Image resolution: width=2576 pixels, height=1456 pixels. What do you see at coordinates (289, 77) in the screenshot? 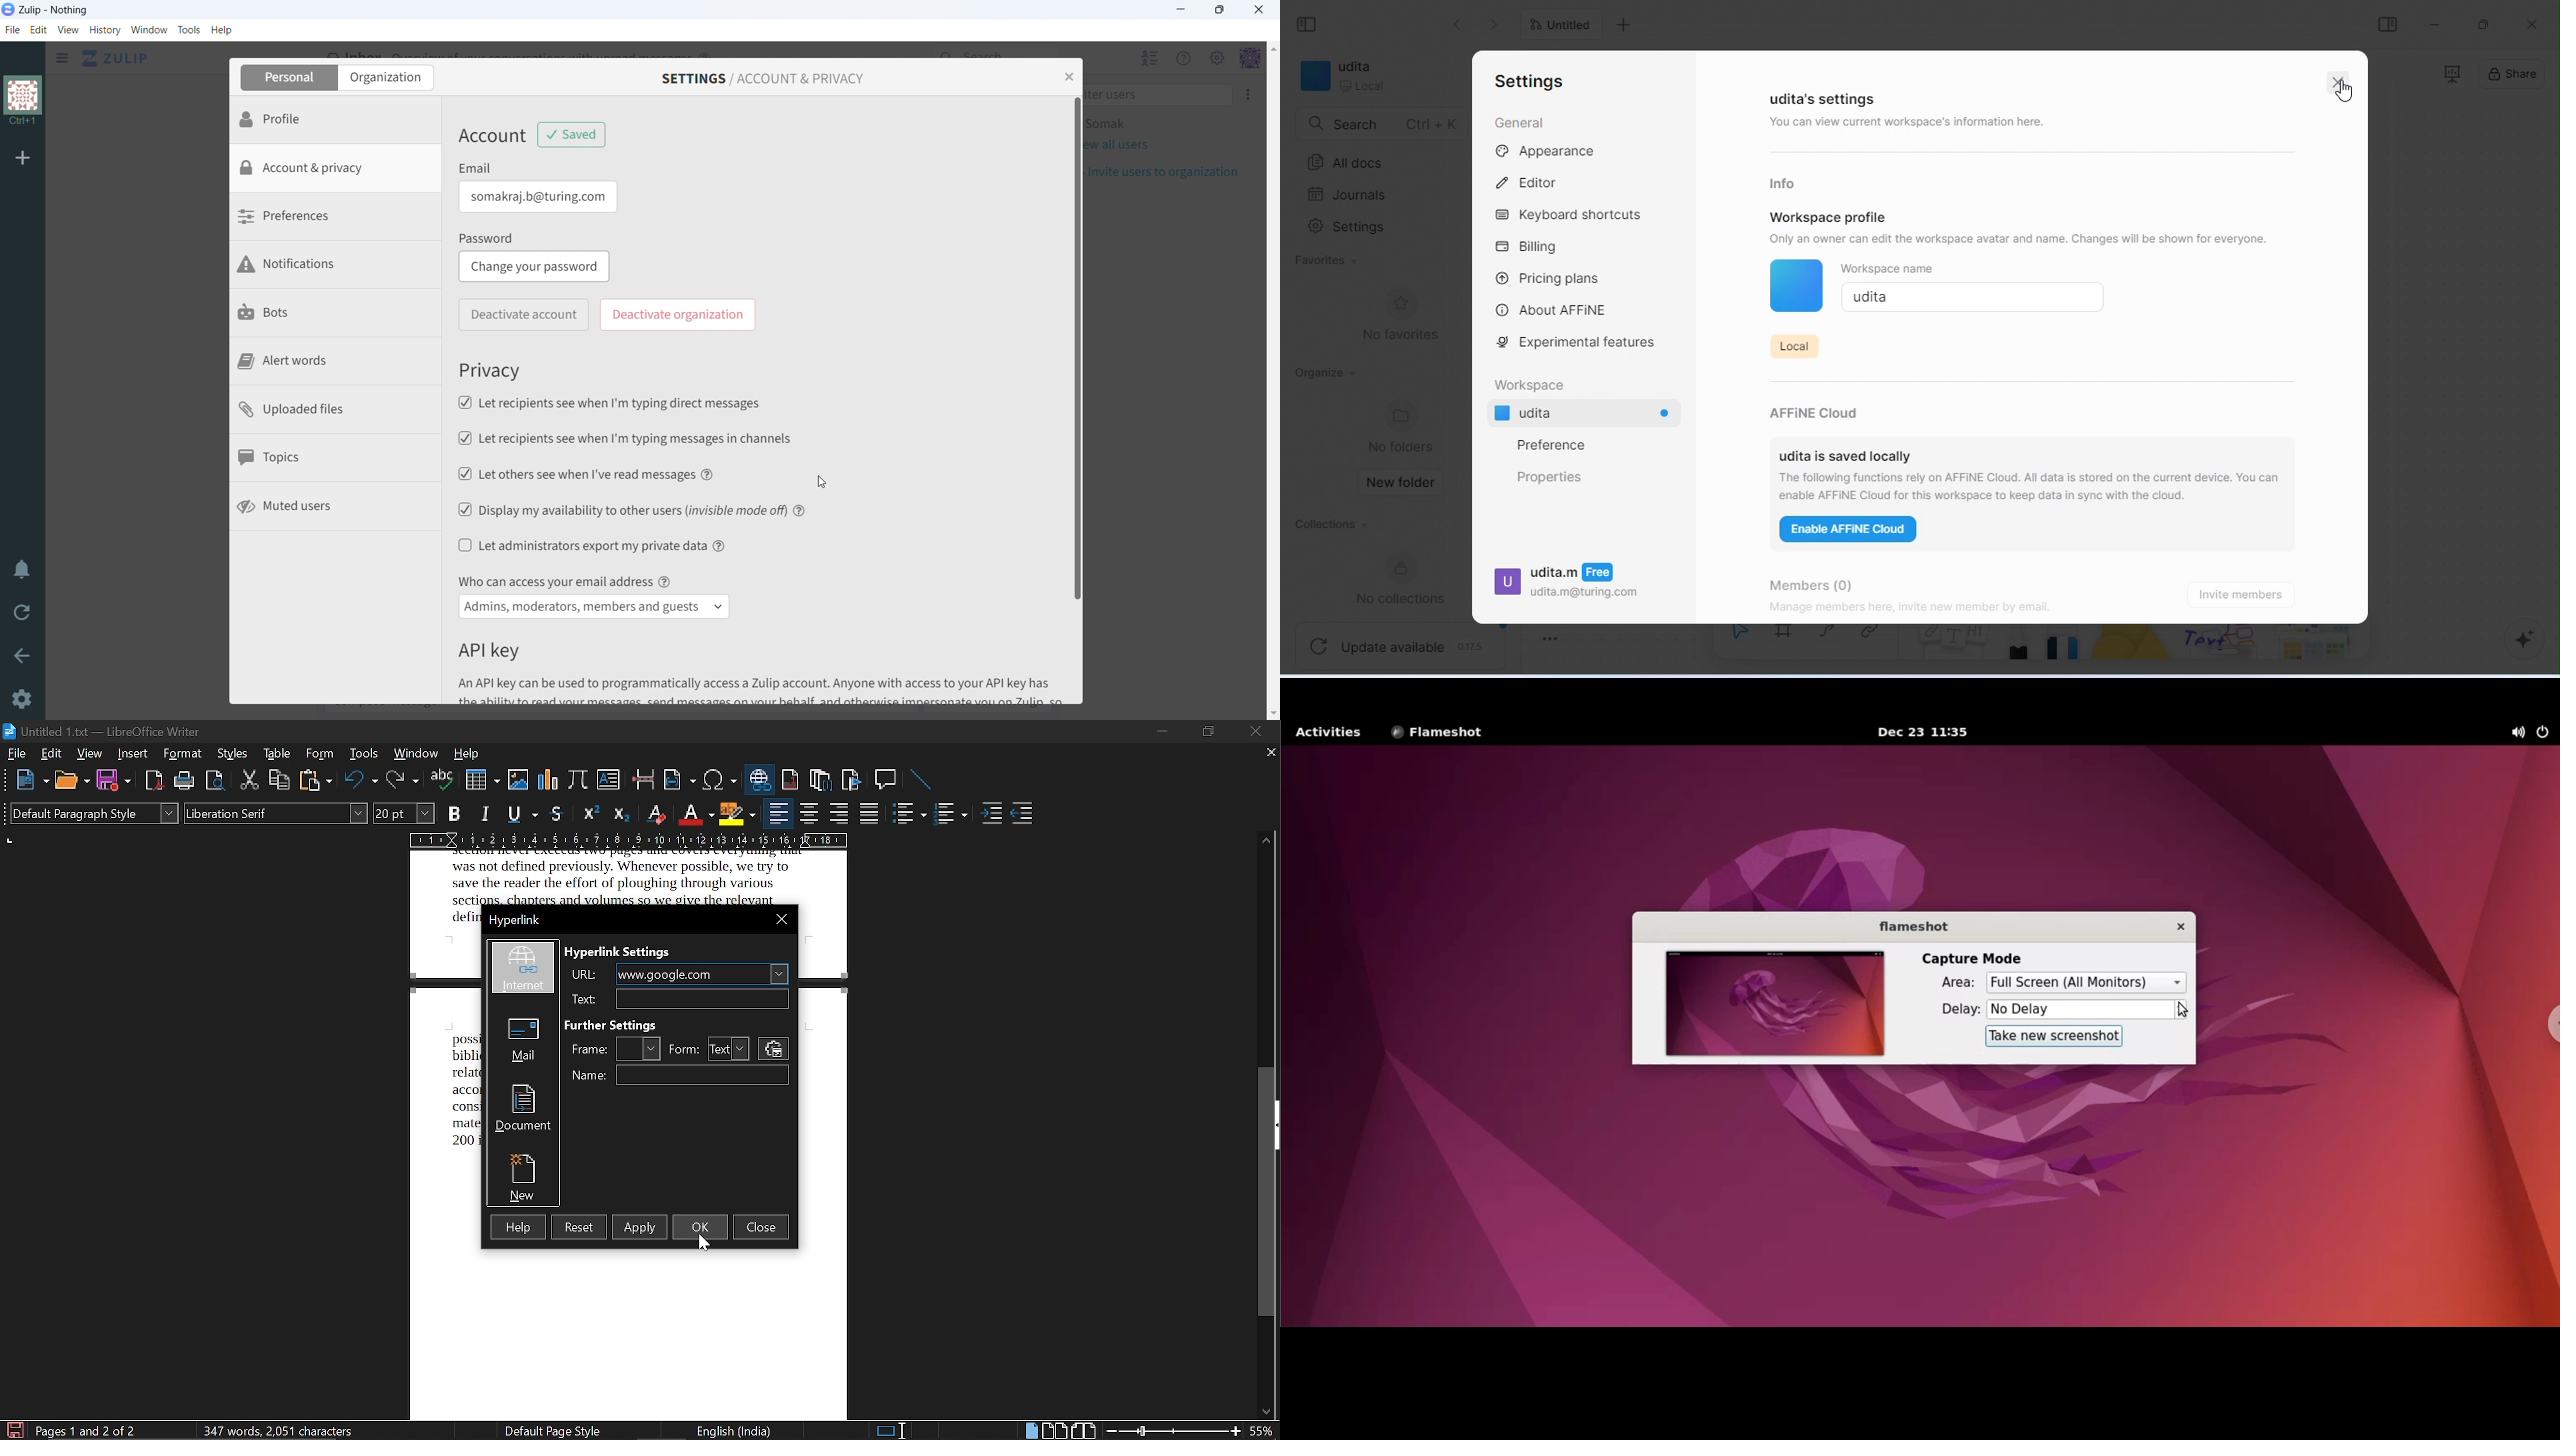
I see `personal` at bounding box center [289, 77].